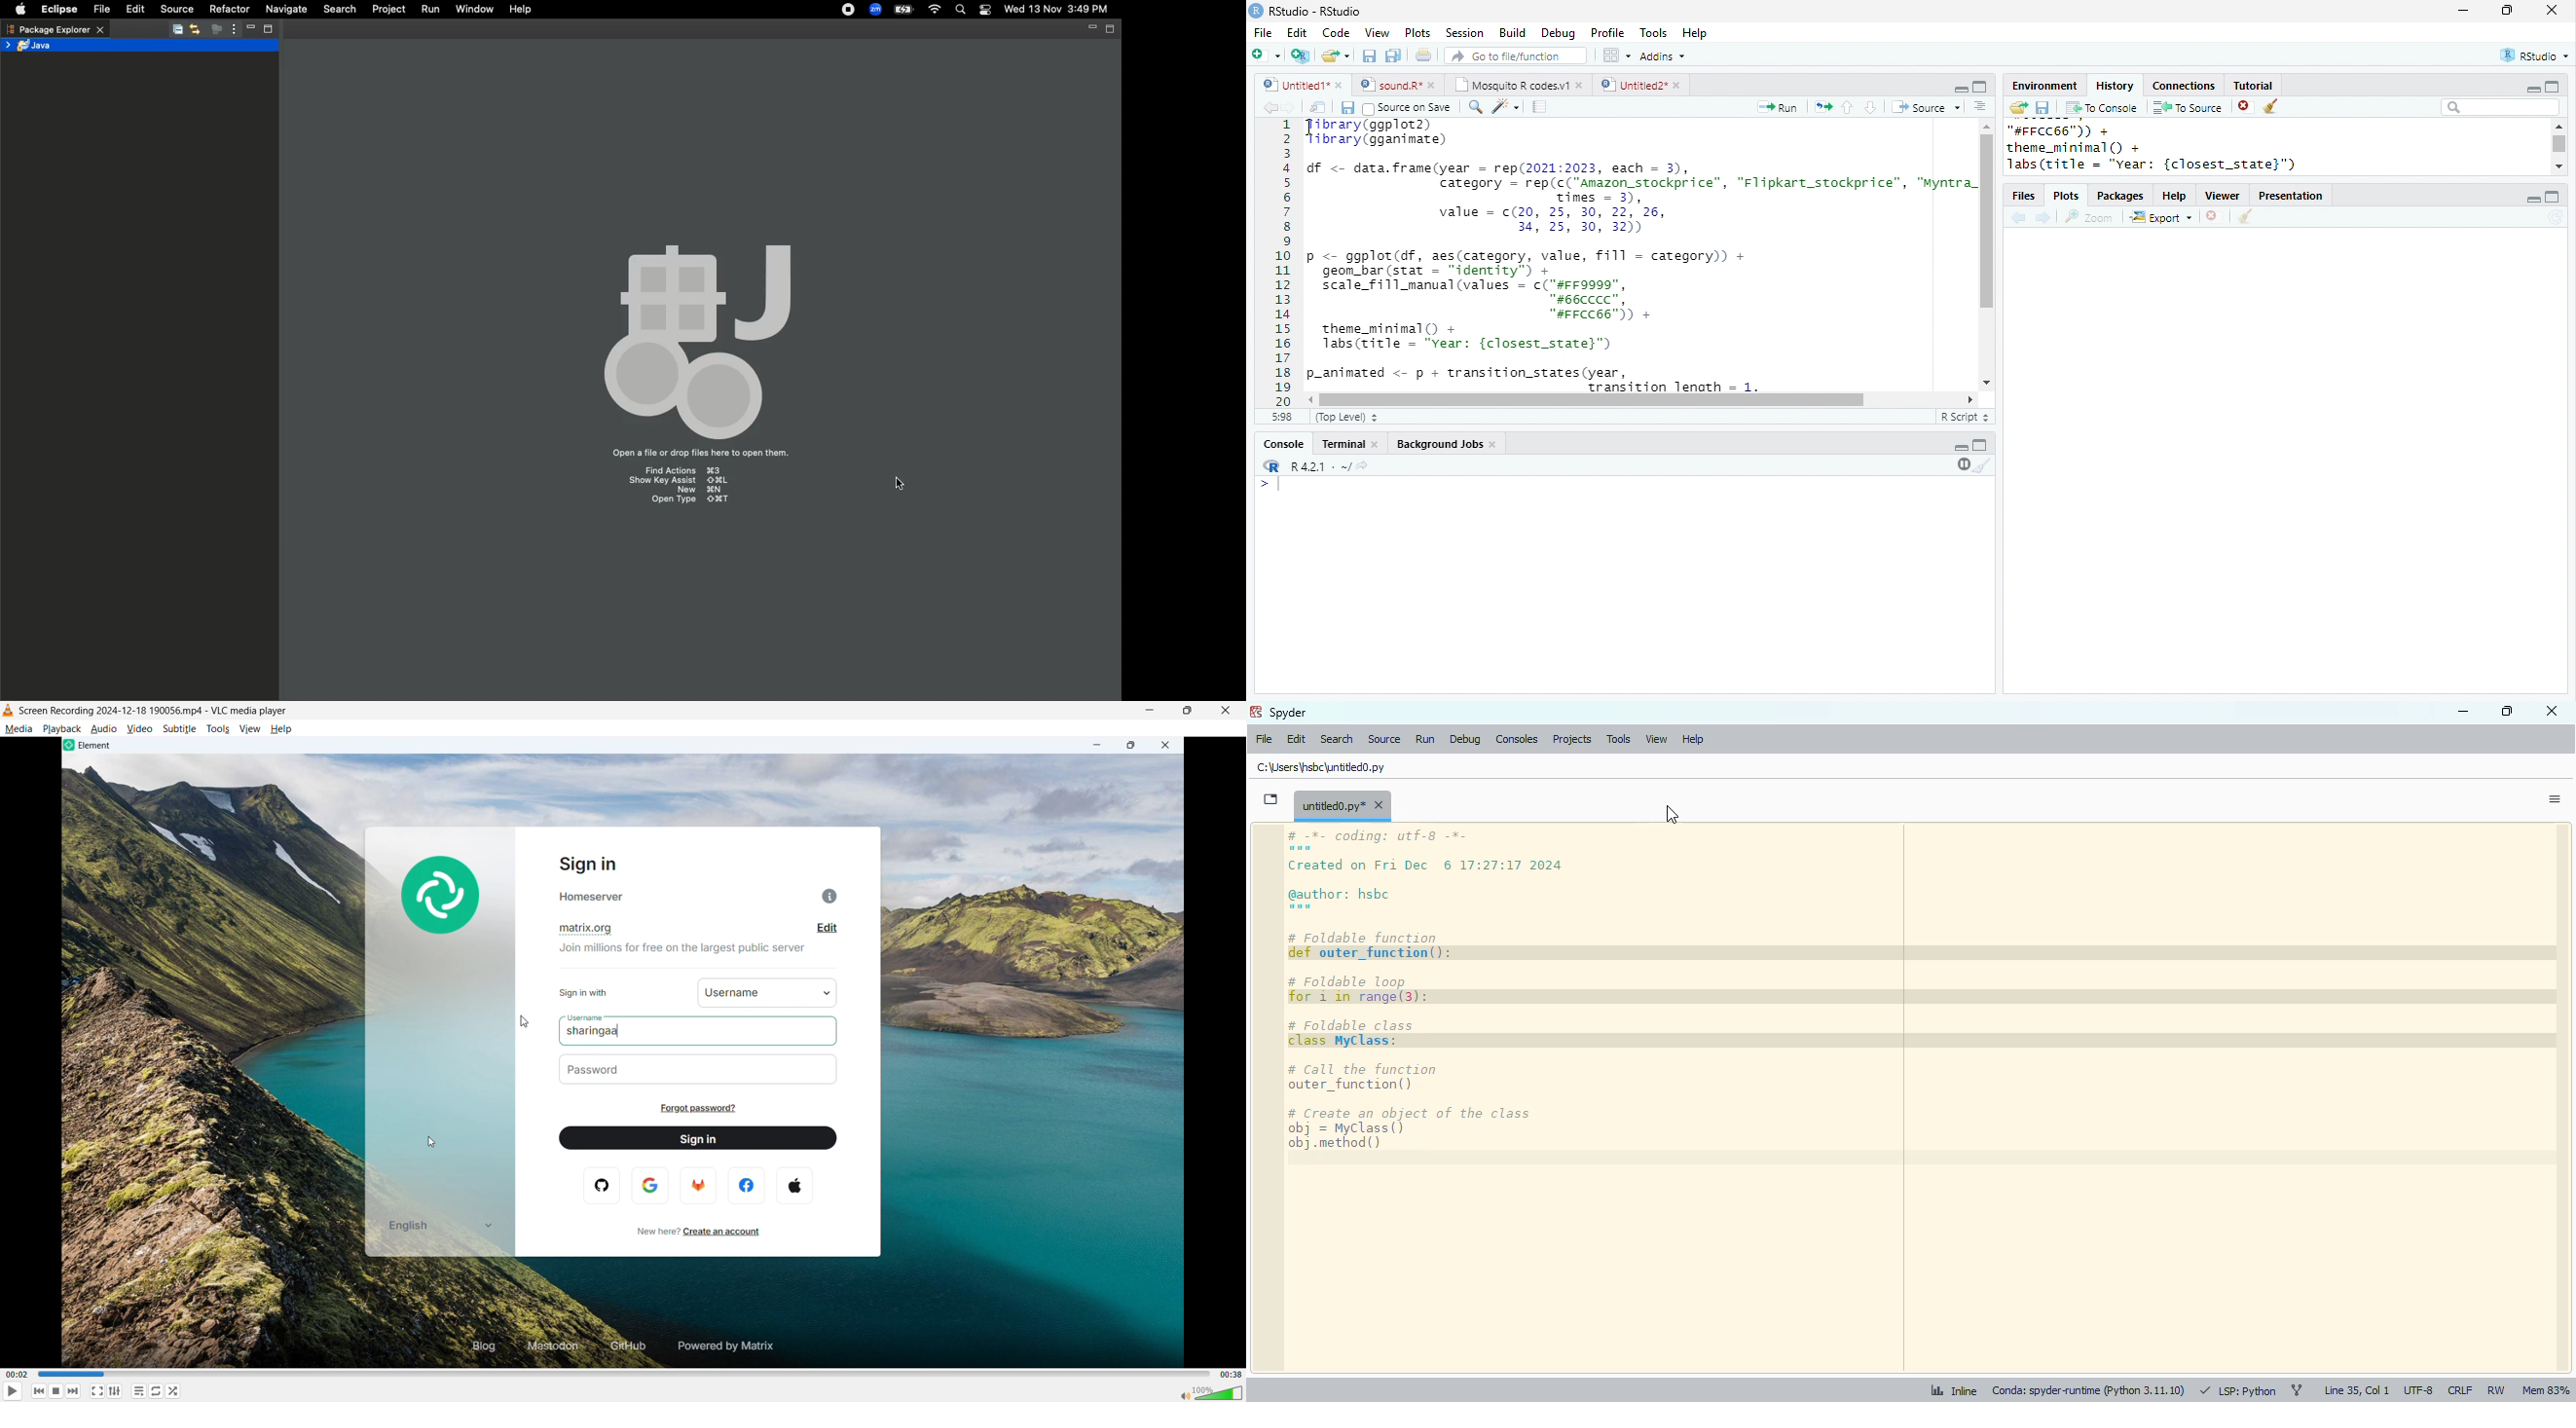 The width and height of the screenshot is (2576, 1428). Describe the element at coordinates (1347, 107) in the screenshot. I see `save` at that location.